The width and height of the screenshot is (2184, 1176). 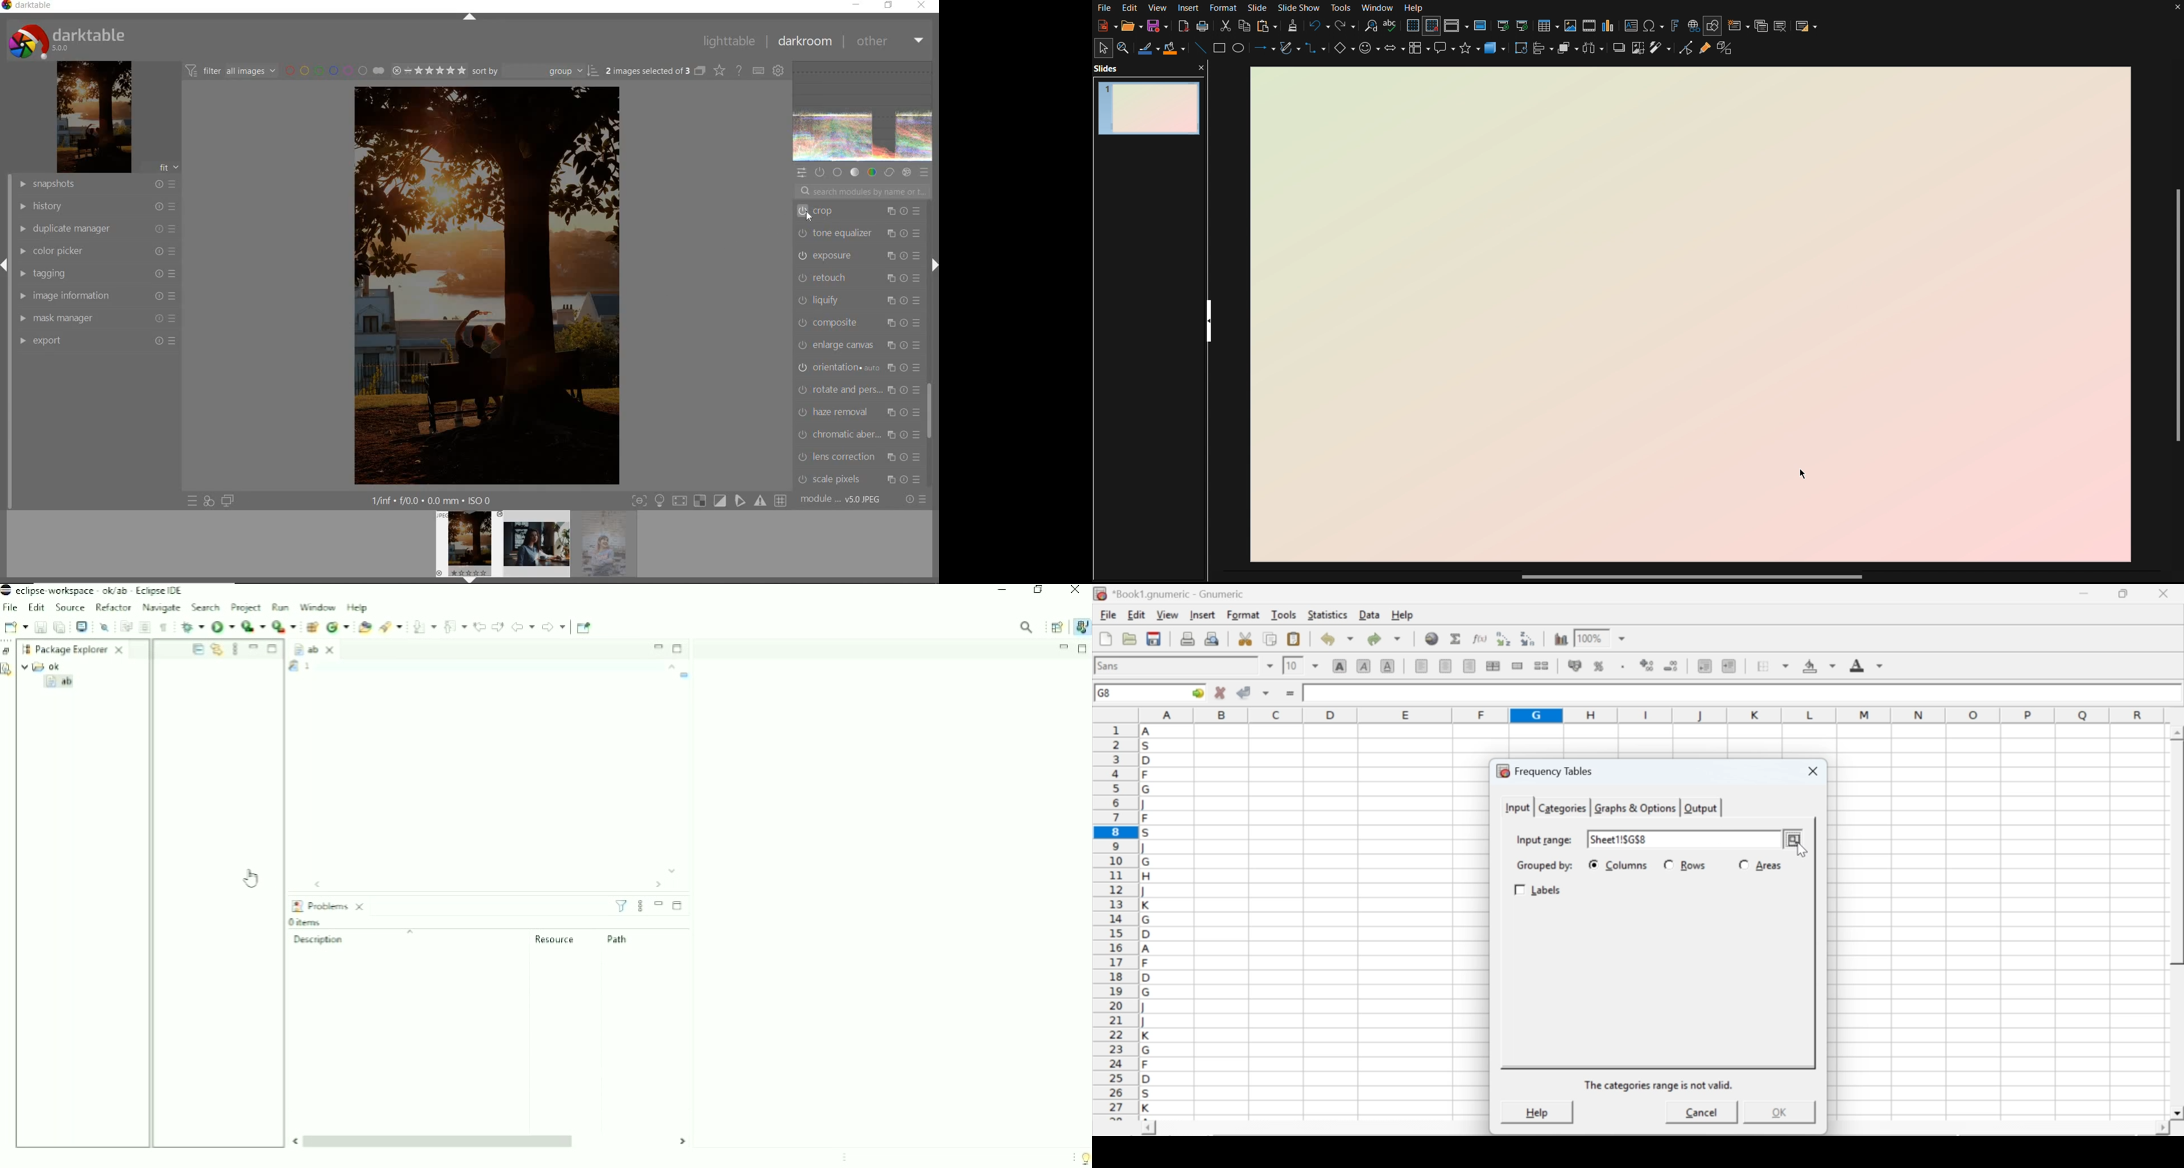 I want to click on expand/collapse, so click(x=934, y=265).